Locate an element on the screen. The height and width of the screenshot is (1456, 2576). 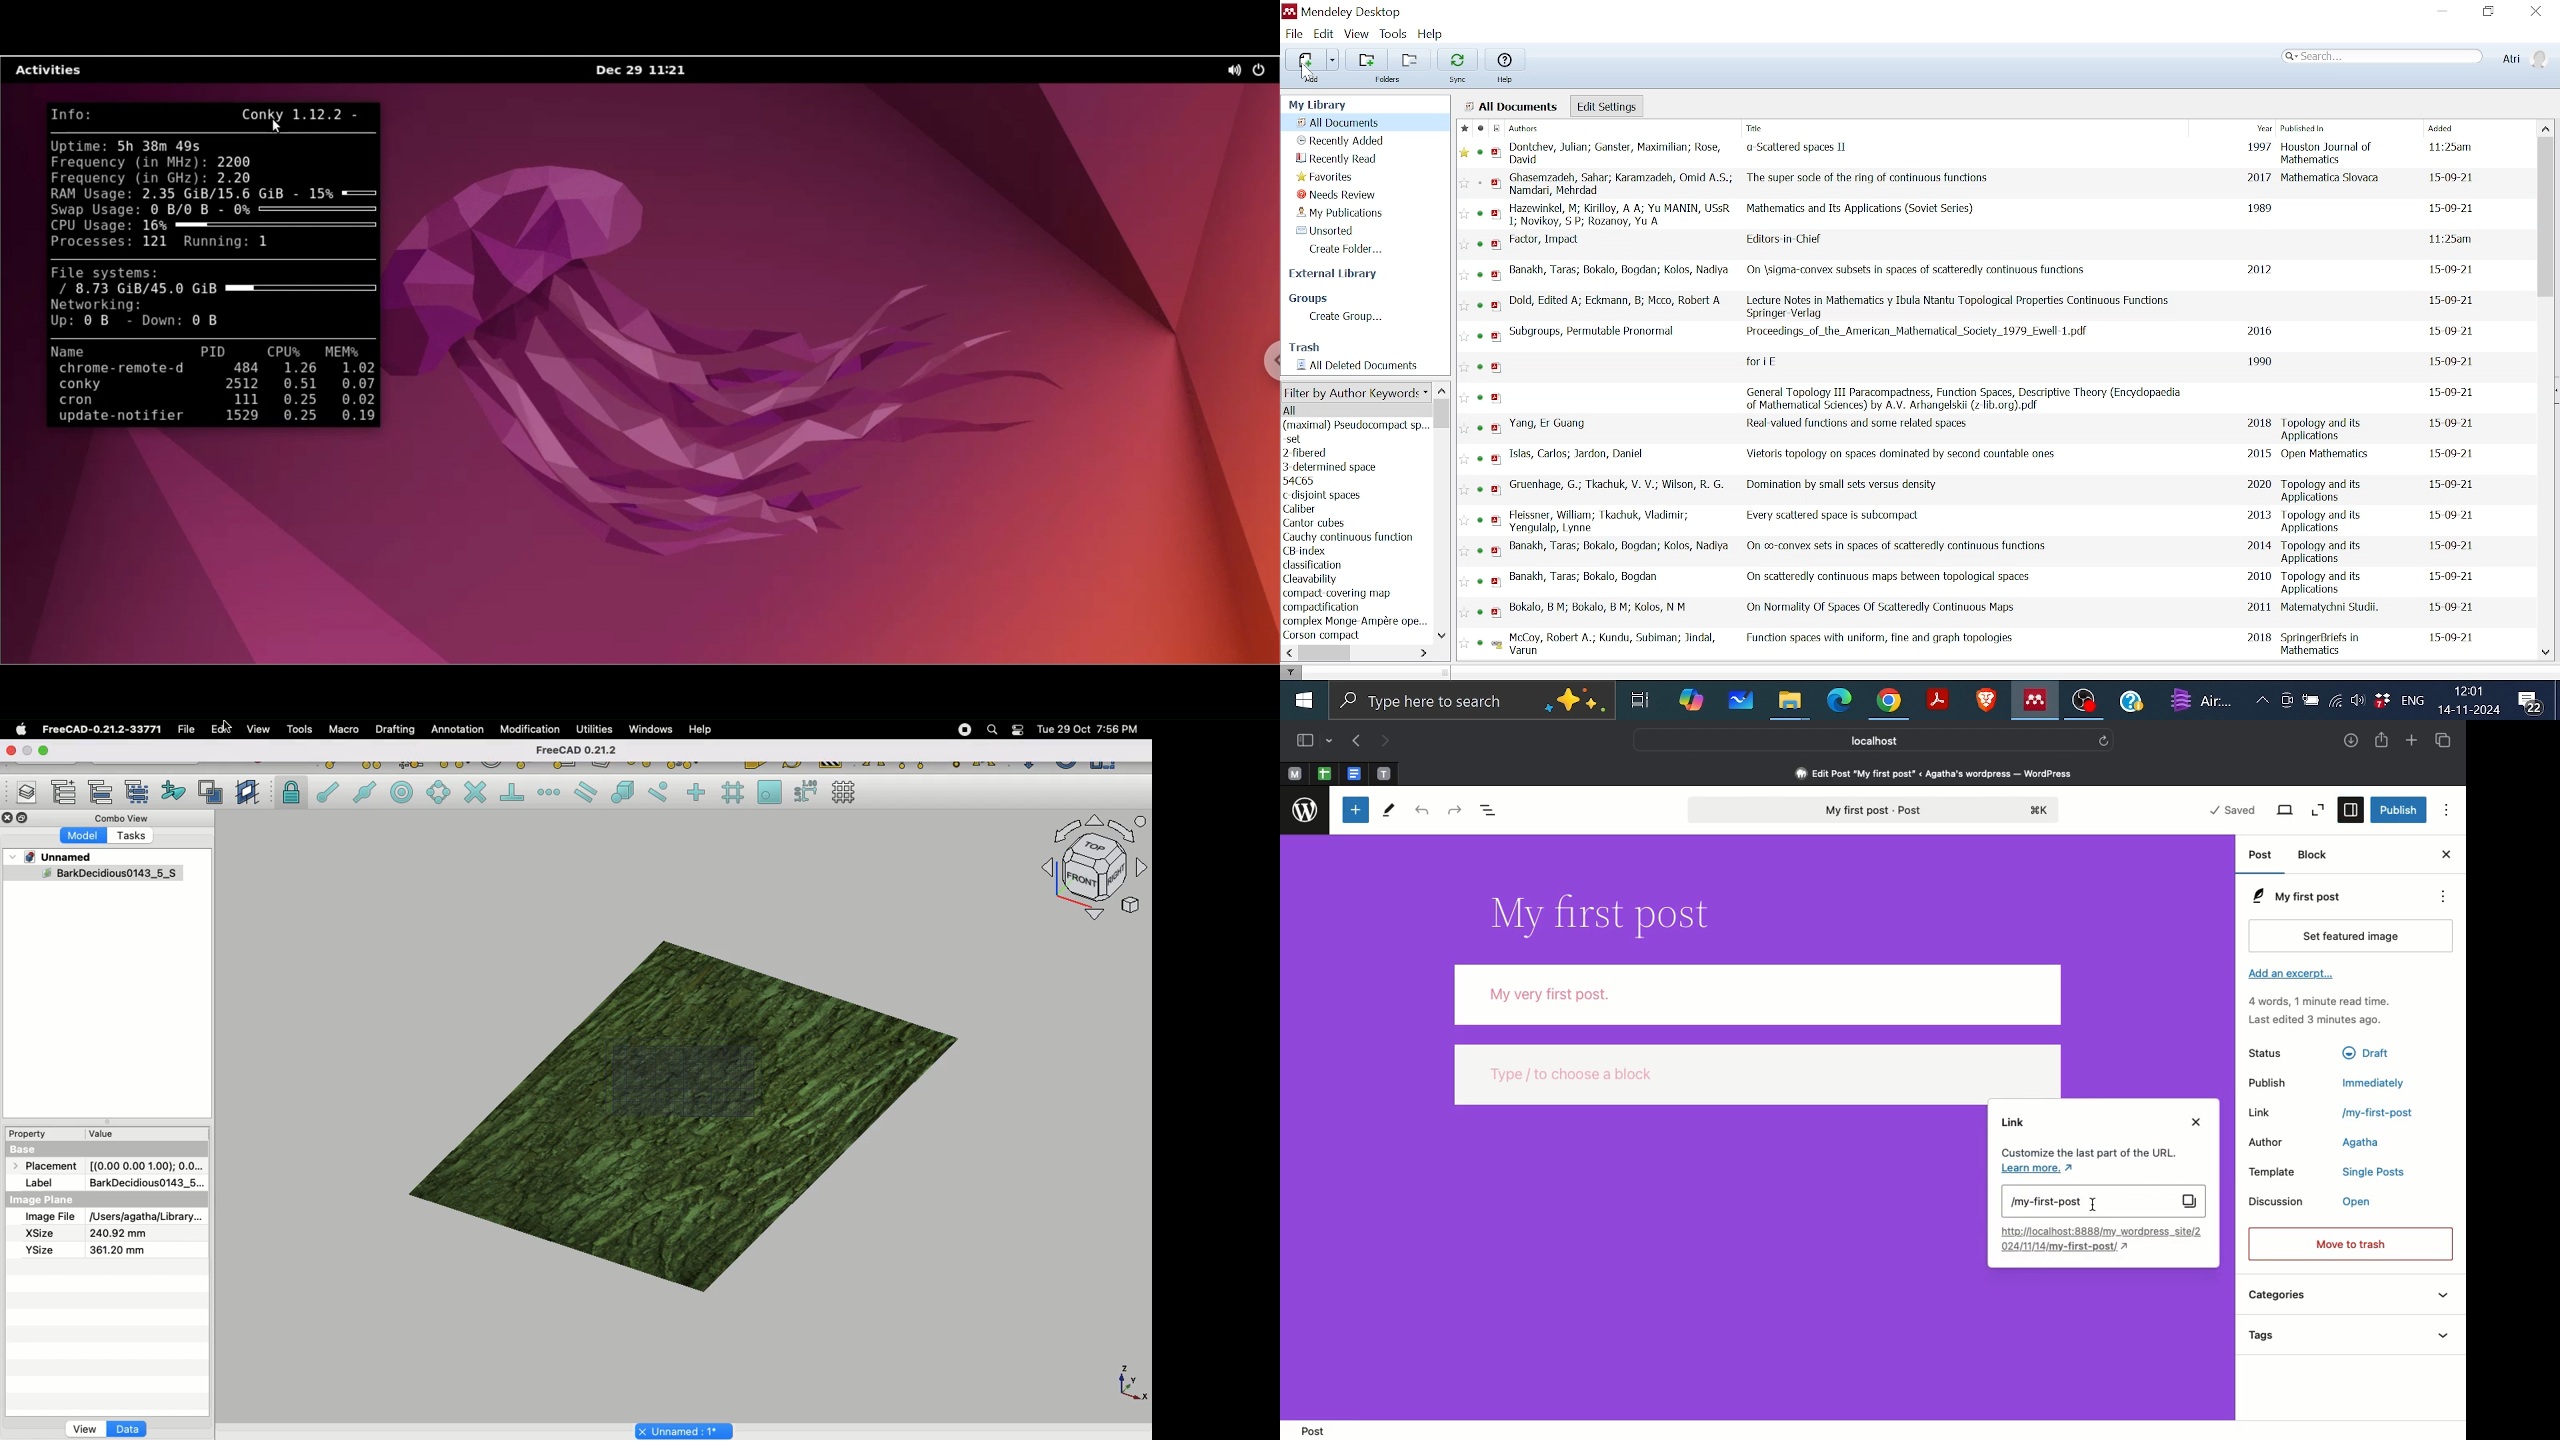
pdf is located at coordinates (1496, 428).